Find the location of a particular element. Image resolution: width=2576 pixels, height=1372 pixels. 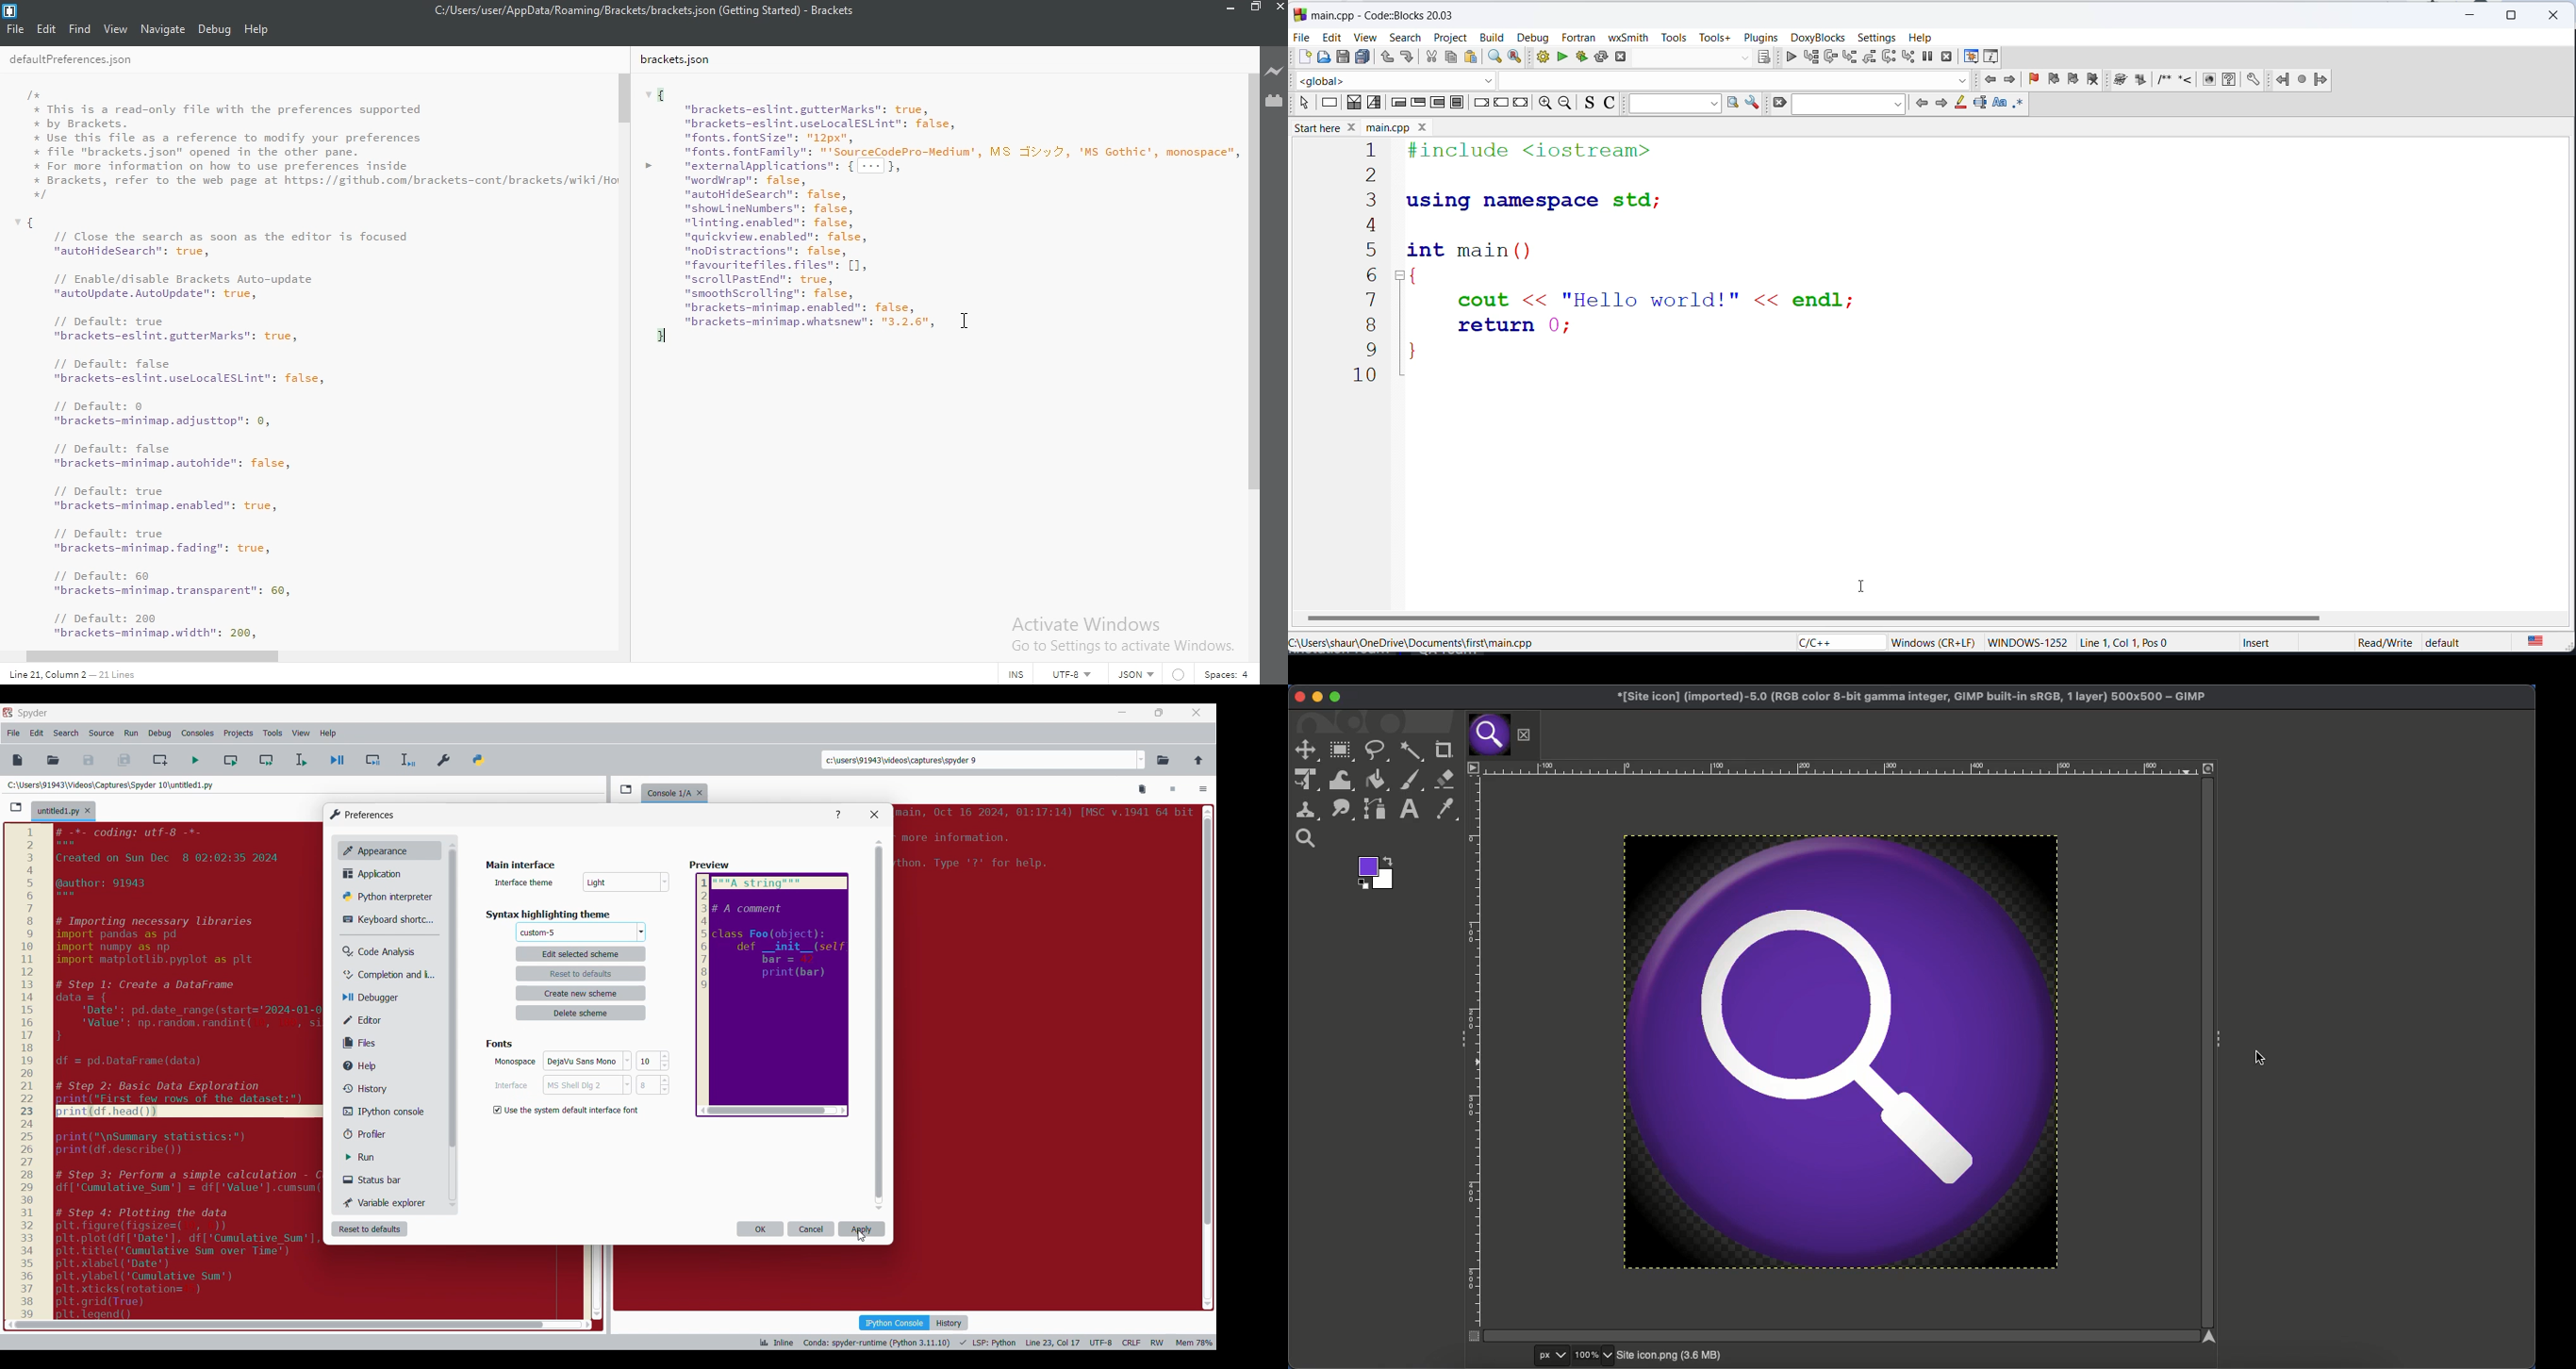

jump previous is located at coordinates (2281, 81).